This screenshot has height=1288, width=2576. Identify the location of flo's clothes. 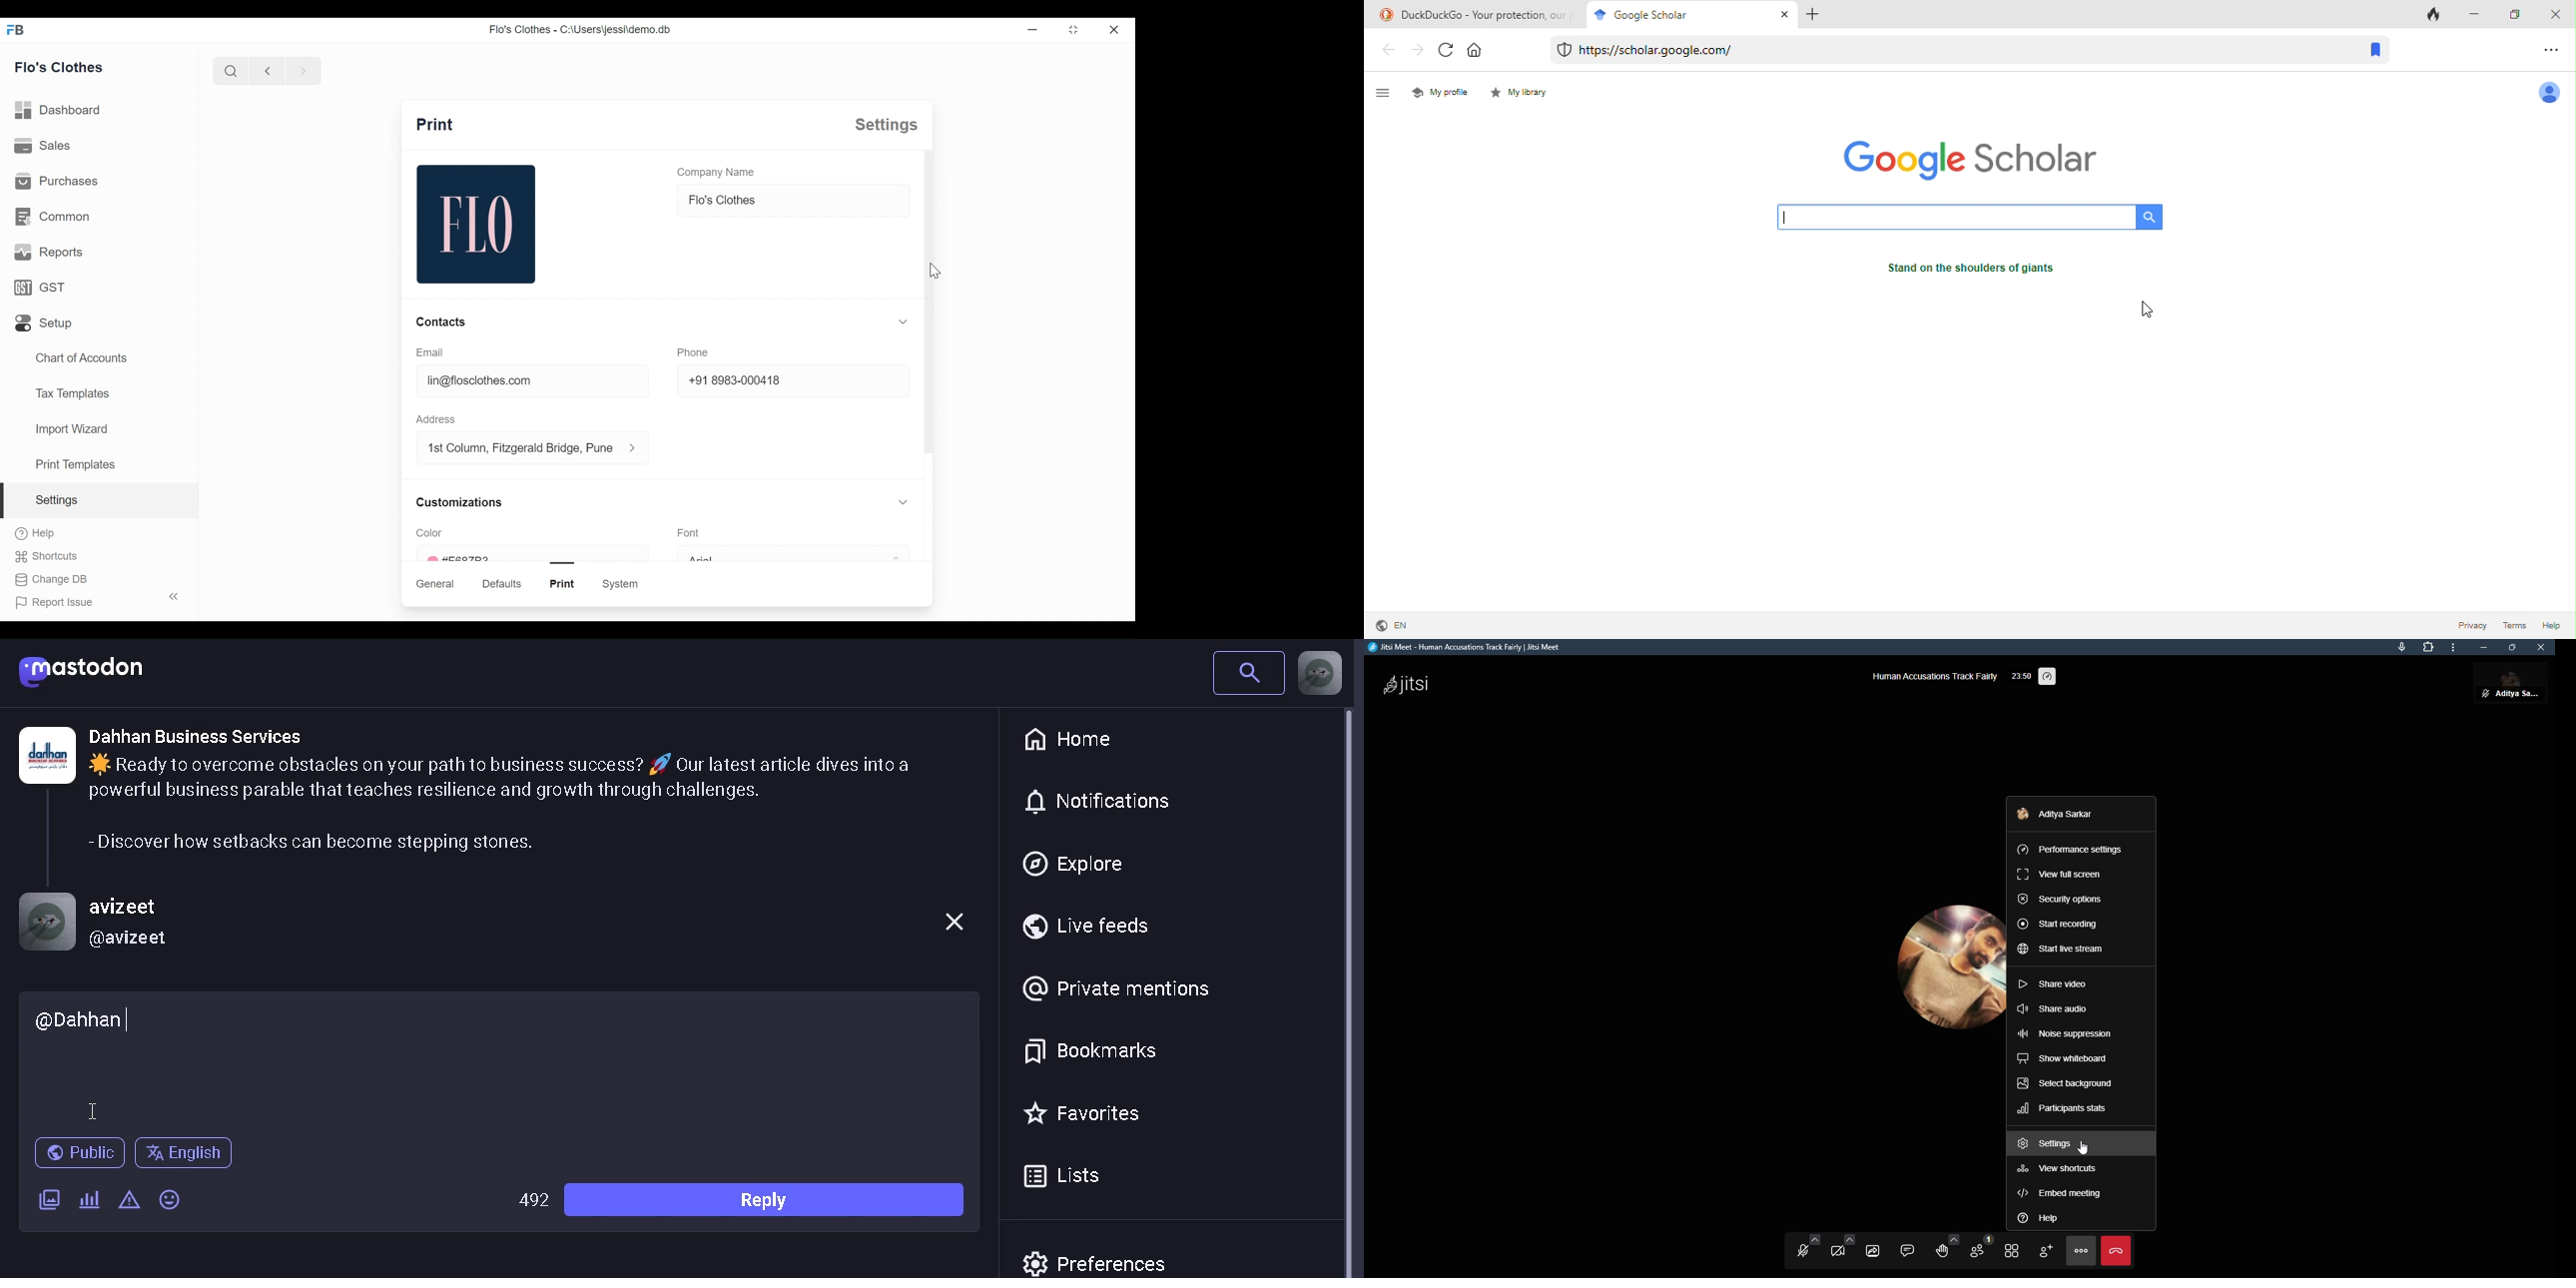
(797, 201).